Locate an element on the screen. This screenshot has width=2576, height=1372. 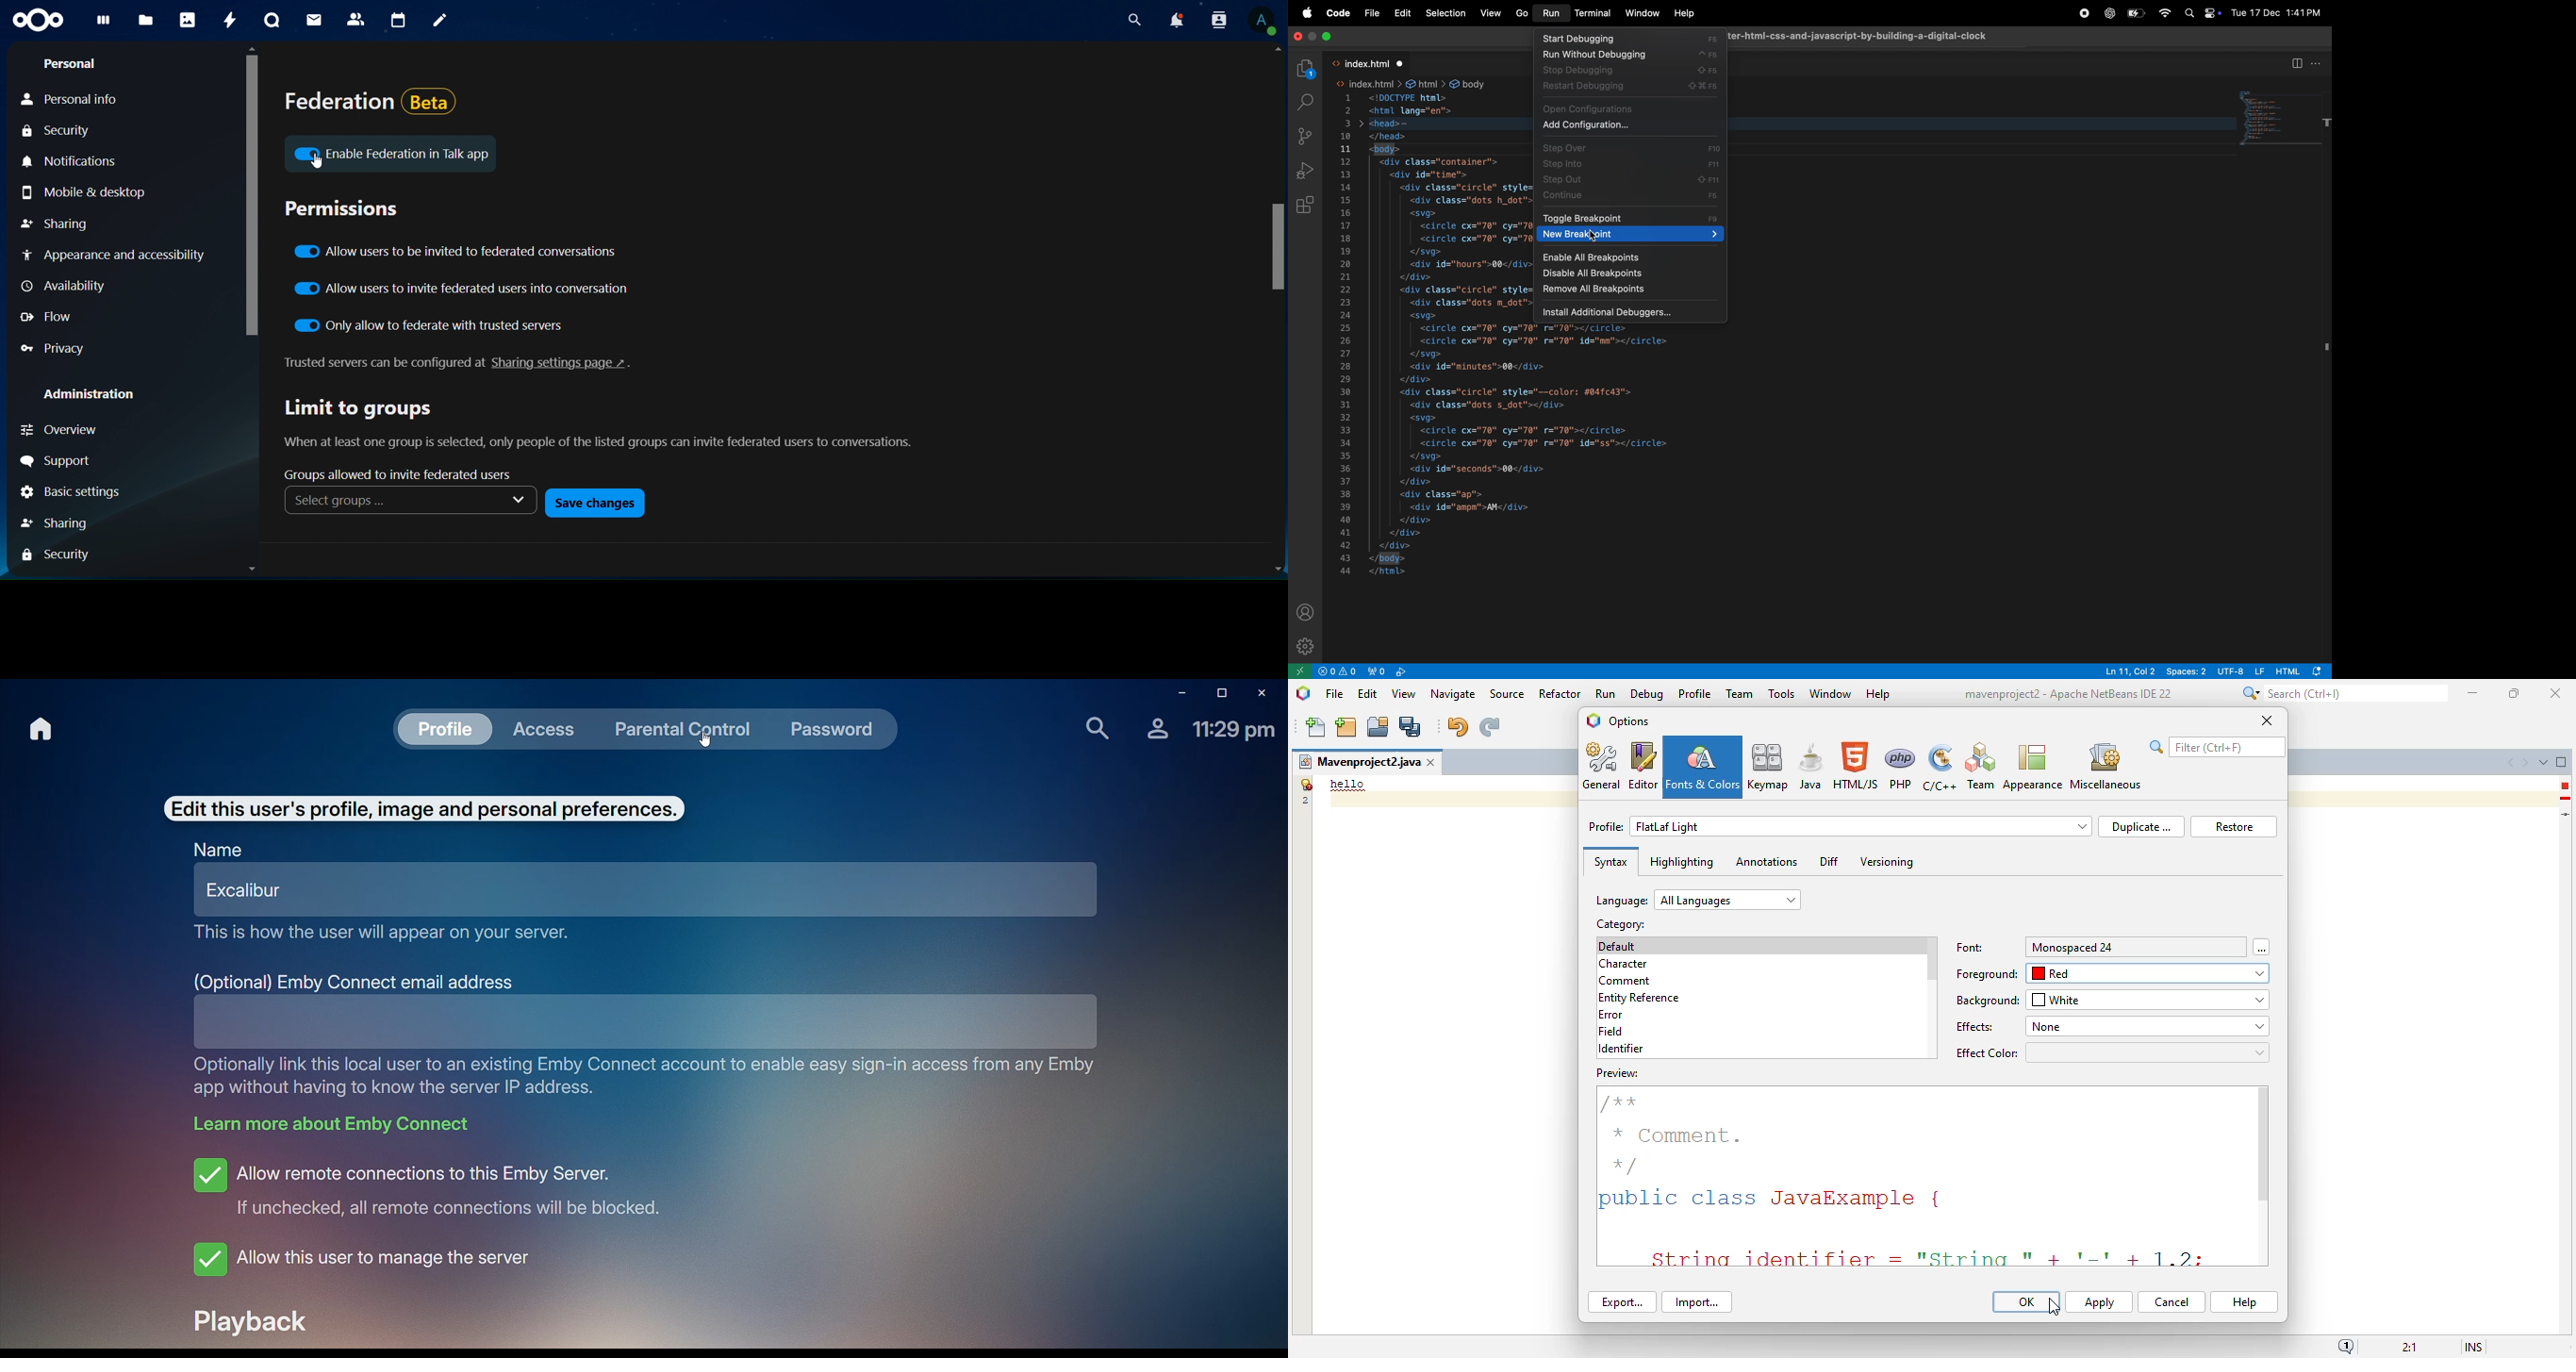
Enable Federation in Talk app is located at coordinates (408, 155).